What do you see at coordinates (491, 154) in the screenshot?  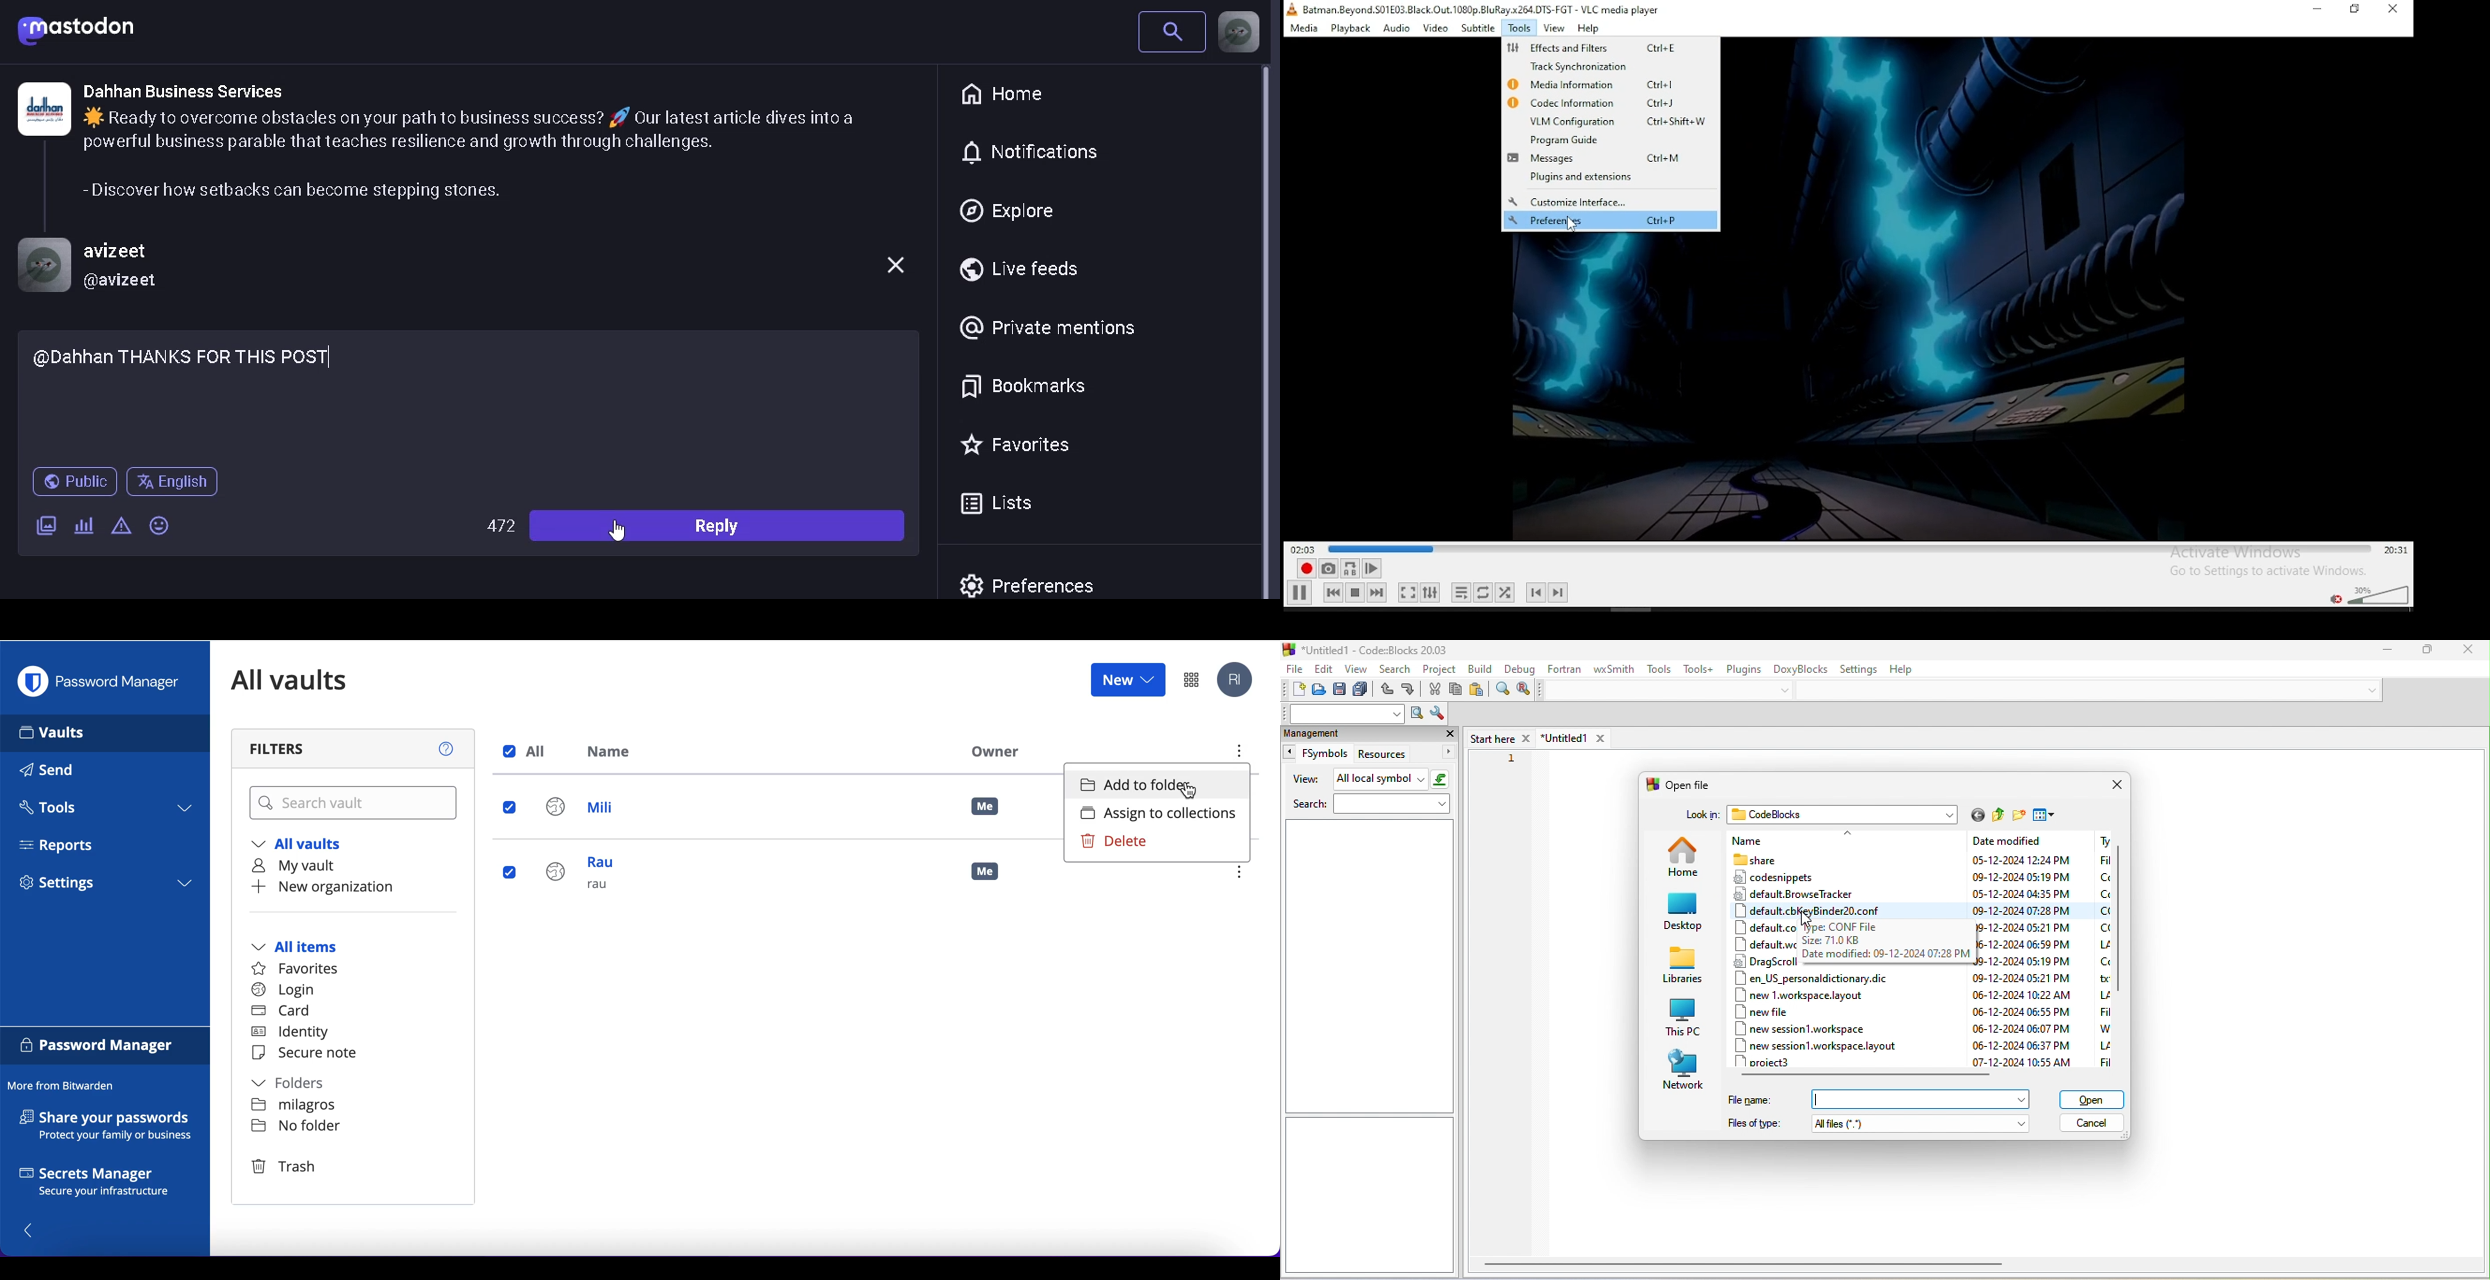 I see `post` at bounding box center [491, 154].